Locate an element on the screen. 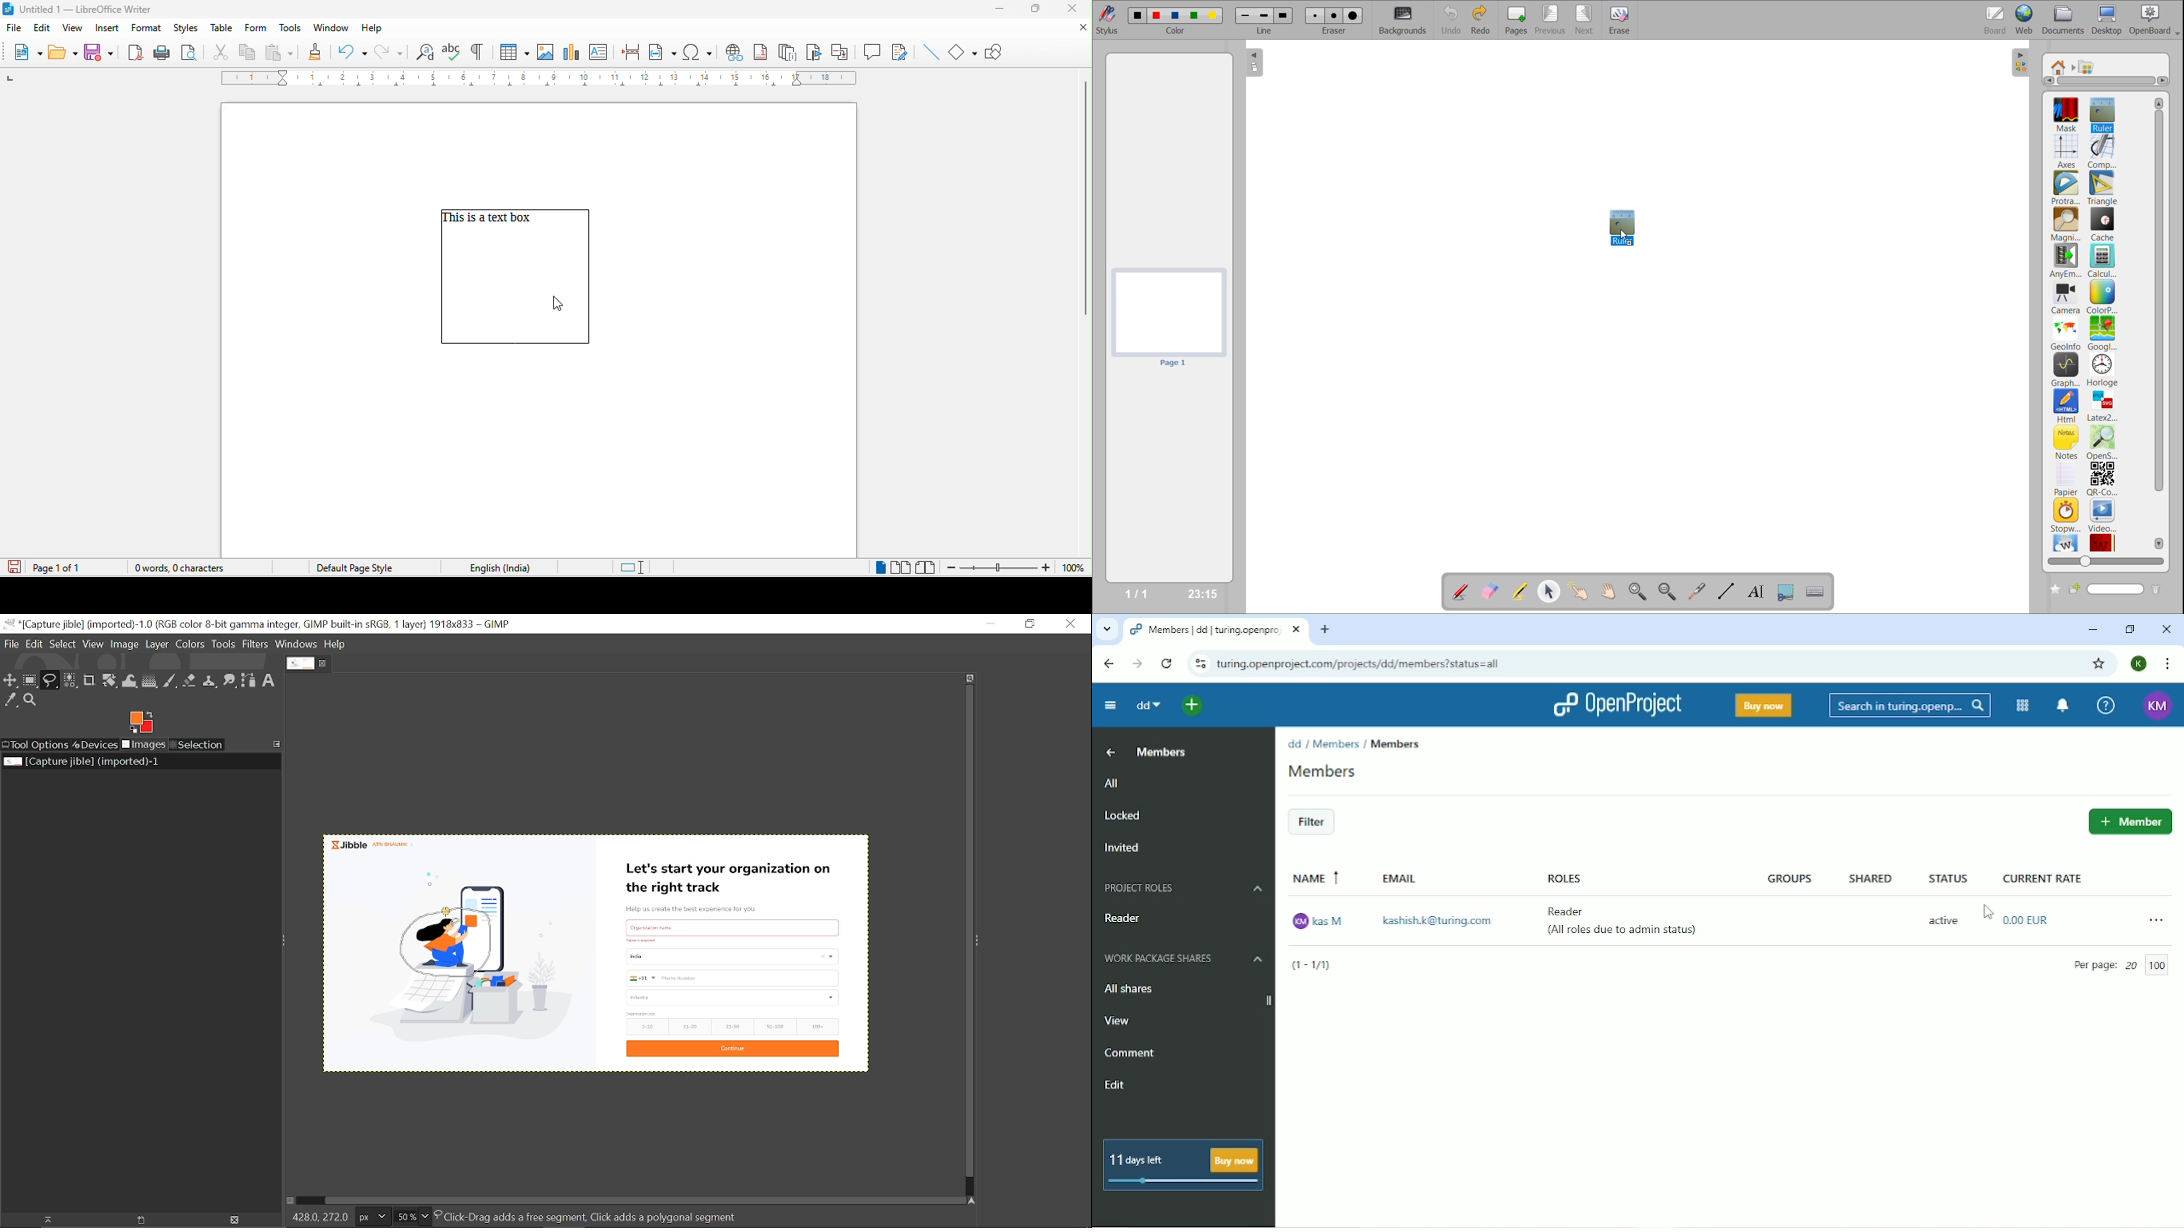 The height and width of the screenshot is (1232, 2184). OpenProject is located at coordinates (1619, 704).